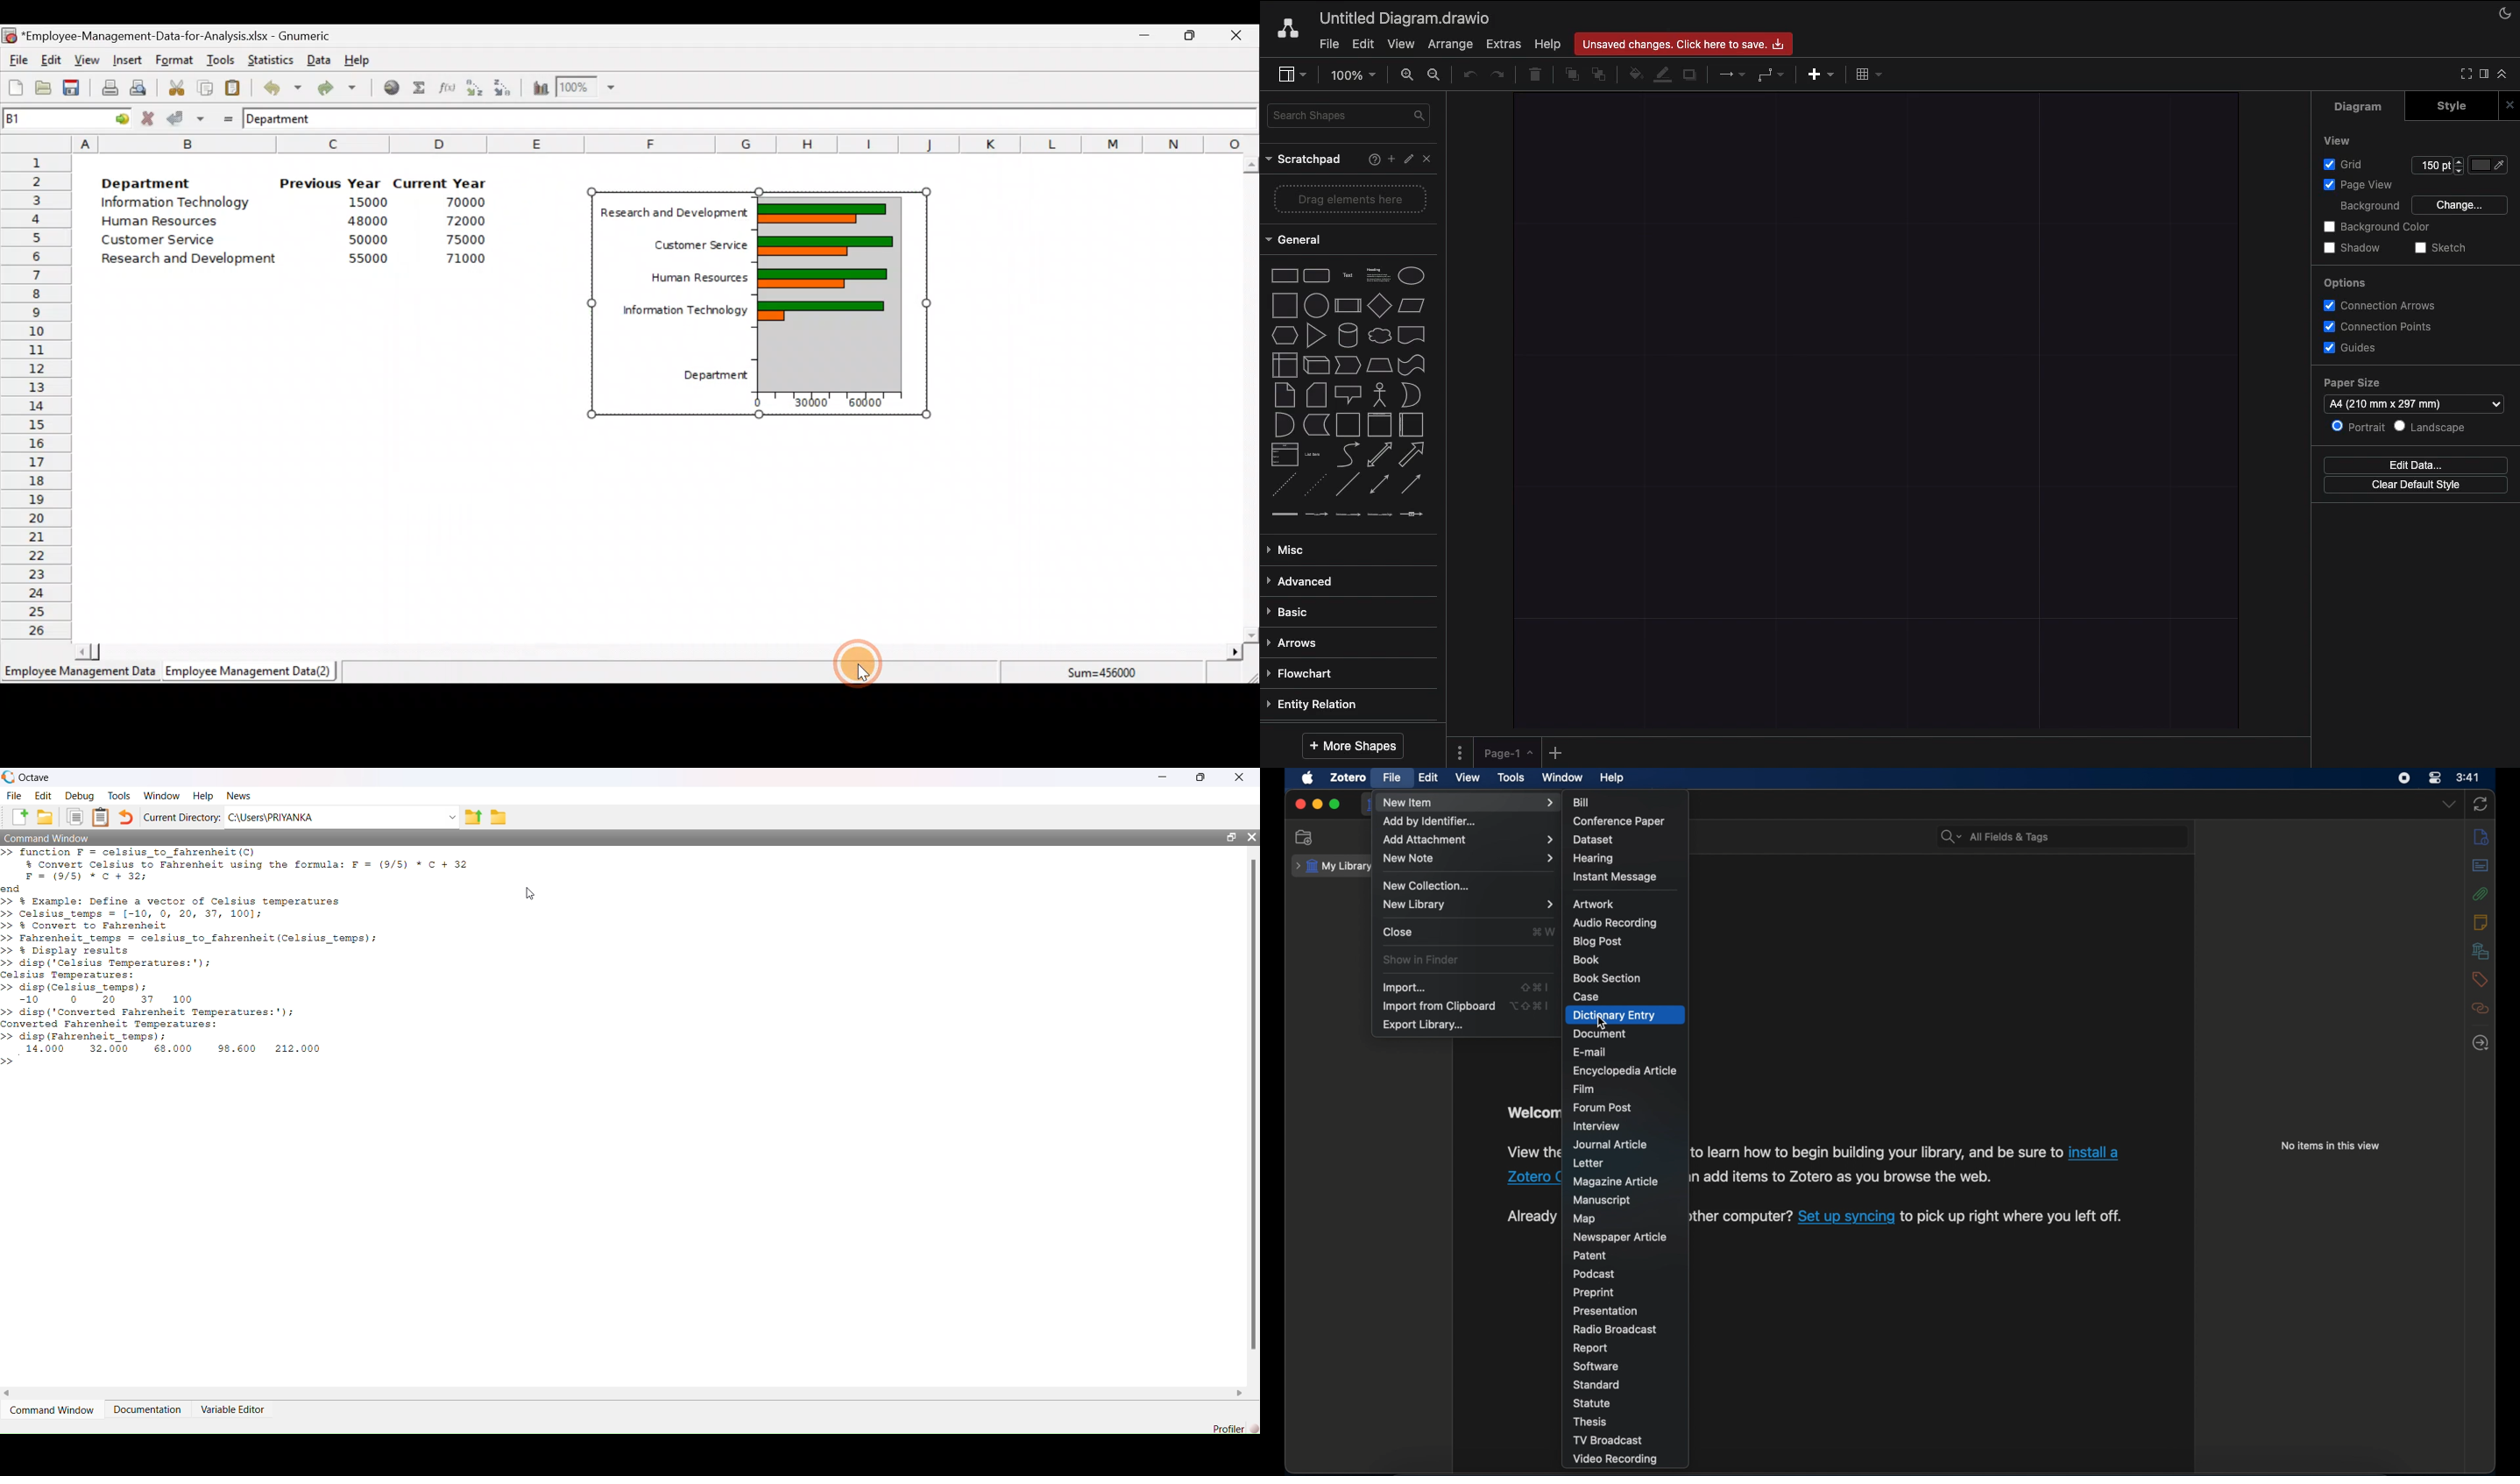 Image resolution: width=2520 pixels, height=1484 pixels. What do you see at coordinates (1587, 1164) in the screenshot?
I see `letter` at bounding box center [1587, 1164].